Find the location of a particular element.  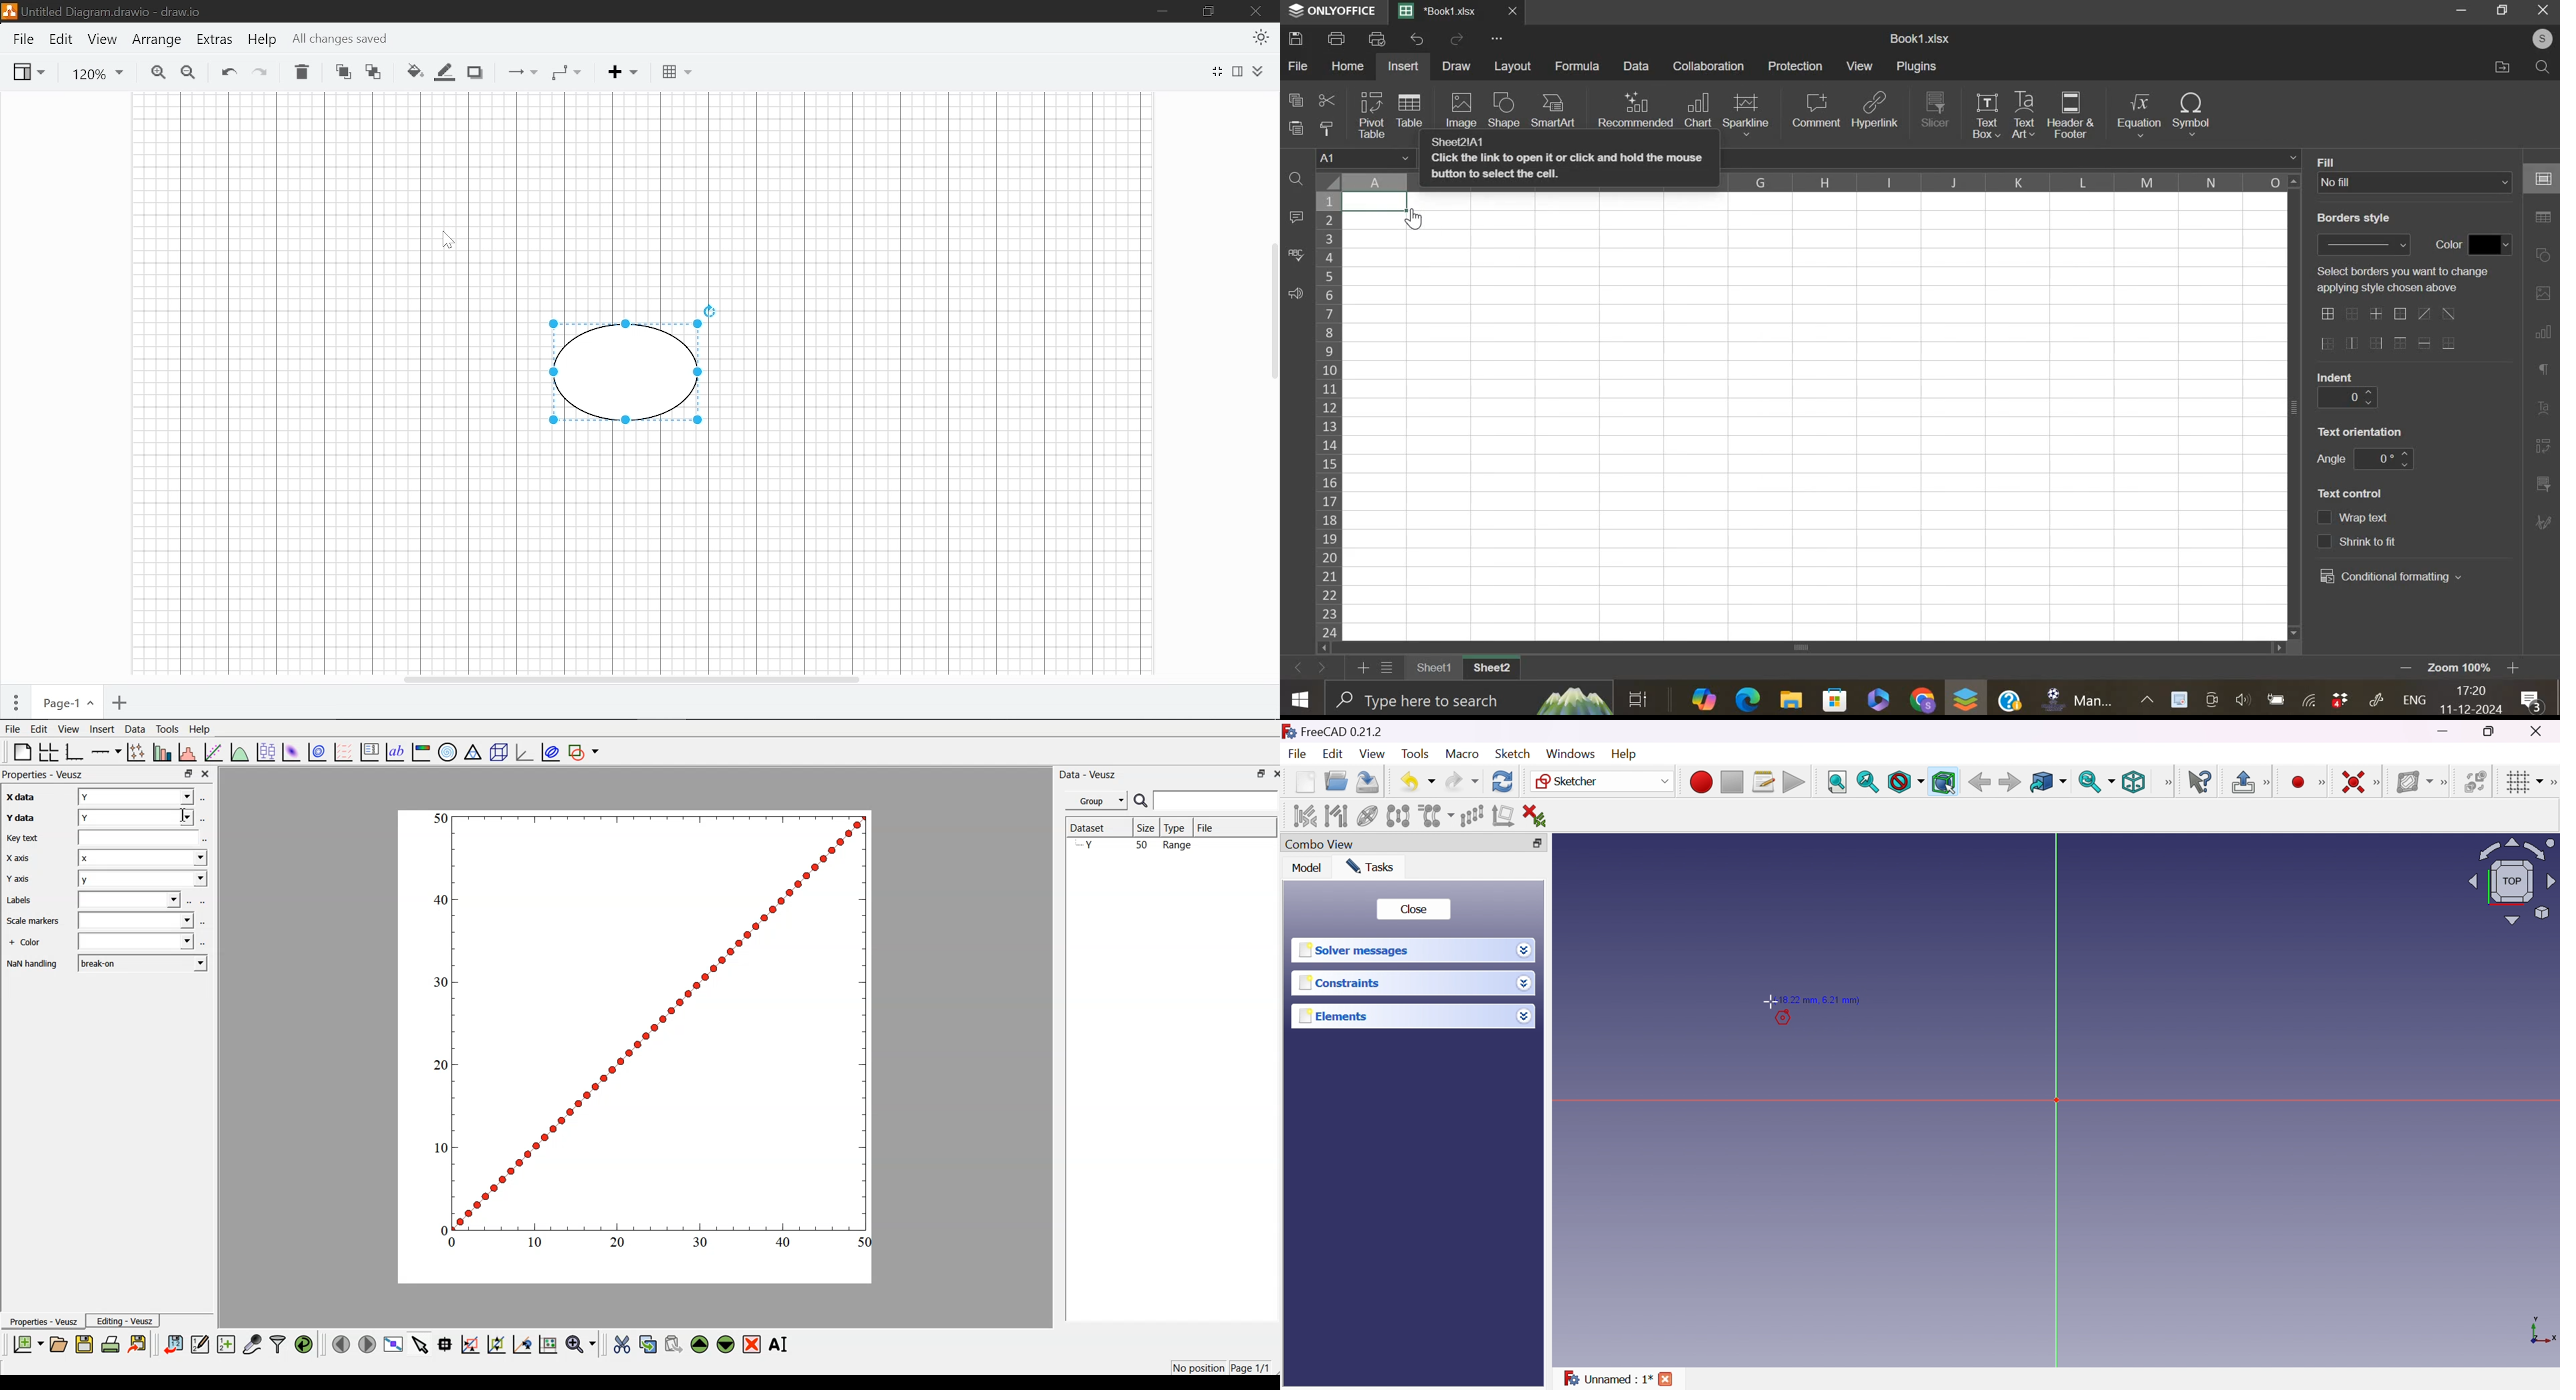

Clone is located at coordinates (1435, 815).